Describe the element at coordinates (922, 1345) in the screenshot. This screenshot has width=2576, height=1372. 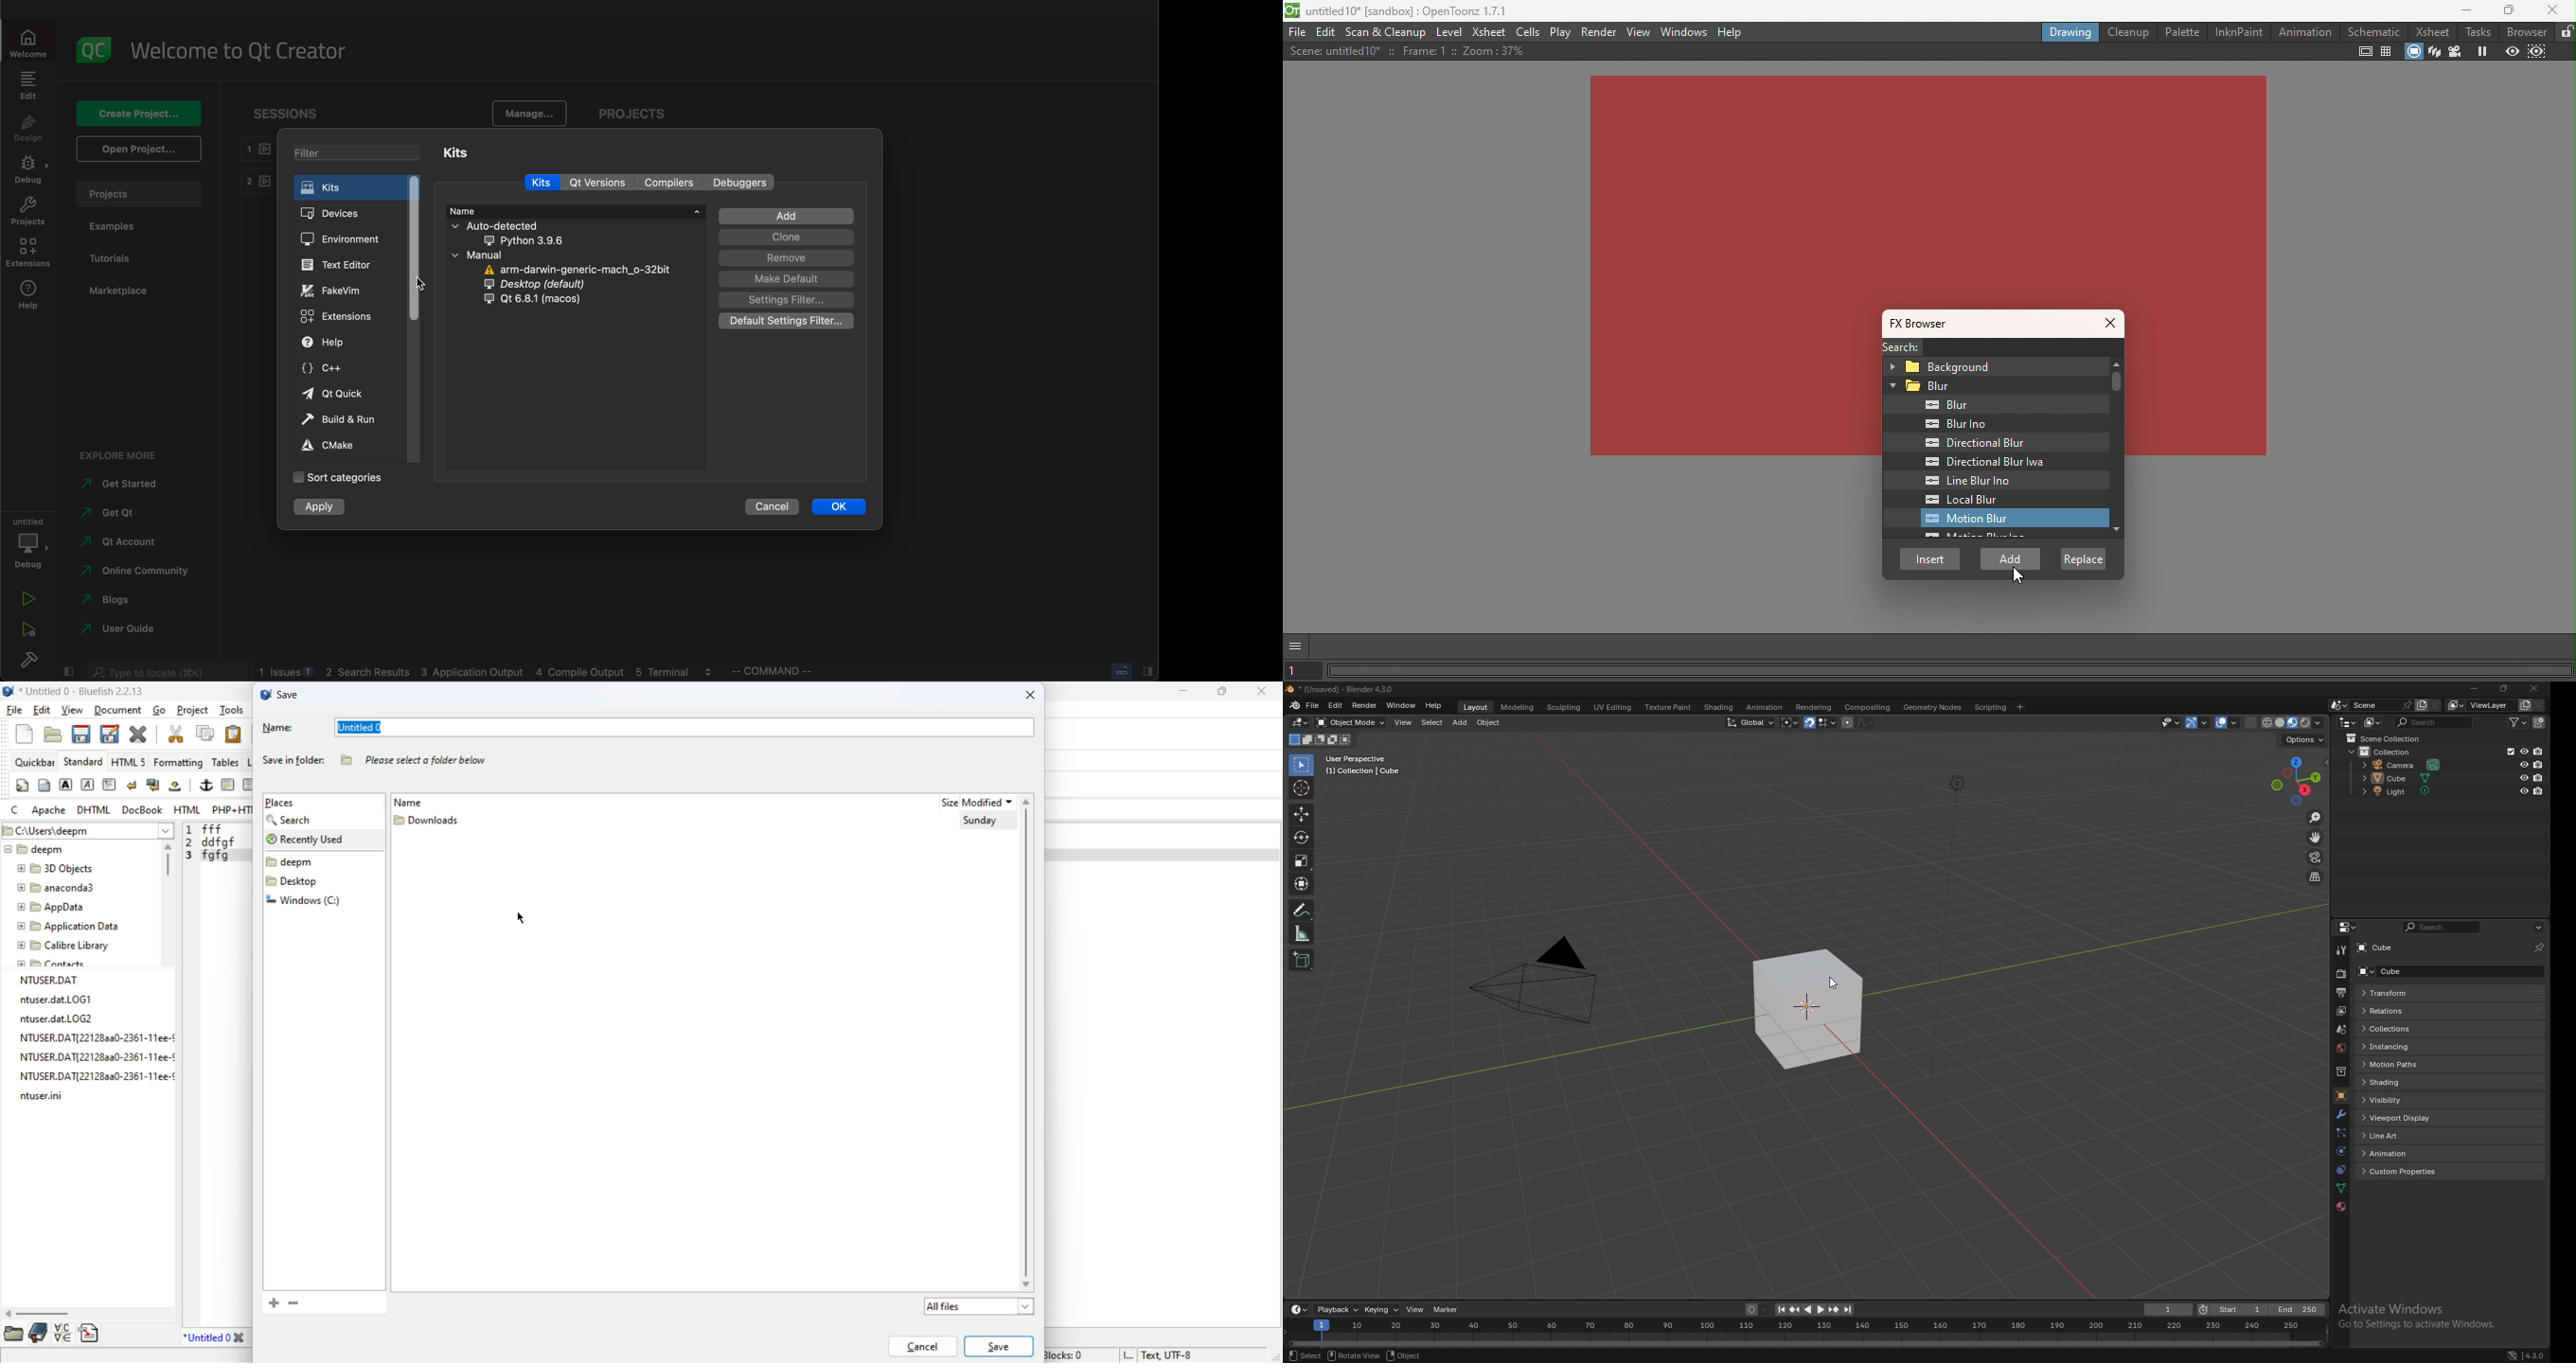
I see `cancel` at that location.